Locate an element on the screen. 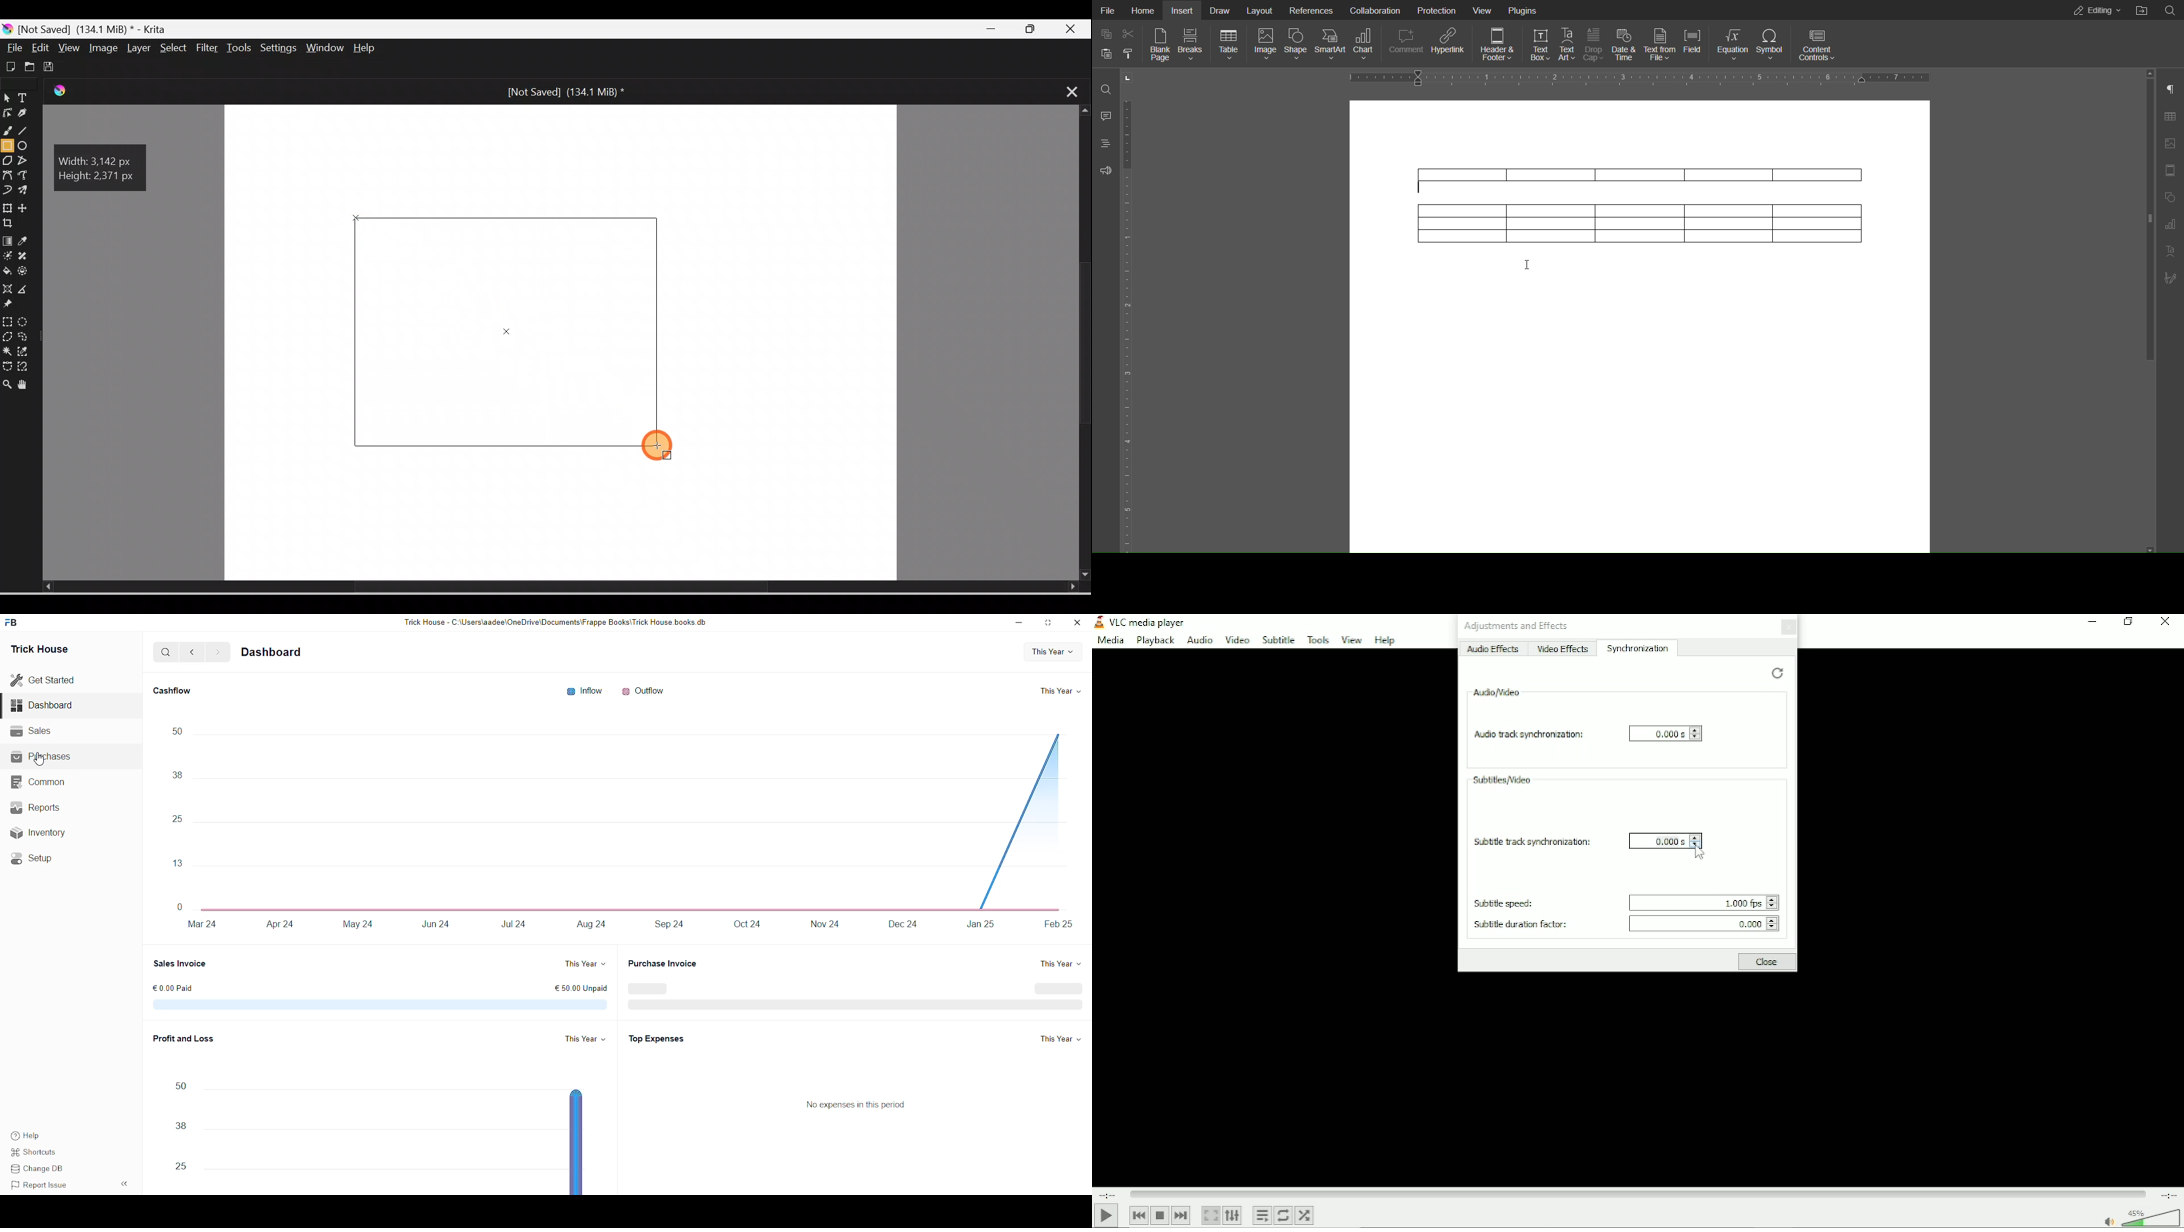 This screenshot has width=2184, height=1232. Edit is located at coordinates (42, 48).